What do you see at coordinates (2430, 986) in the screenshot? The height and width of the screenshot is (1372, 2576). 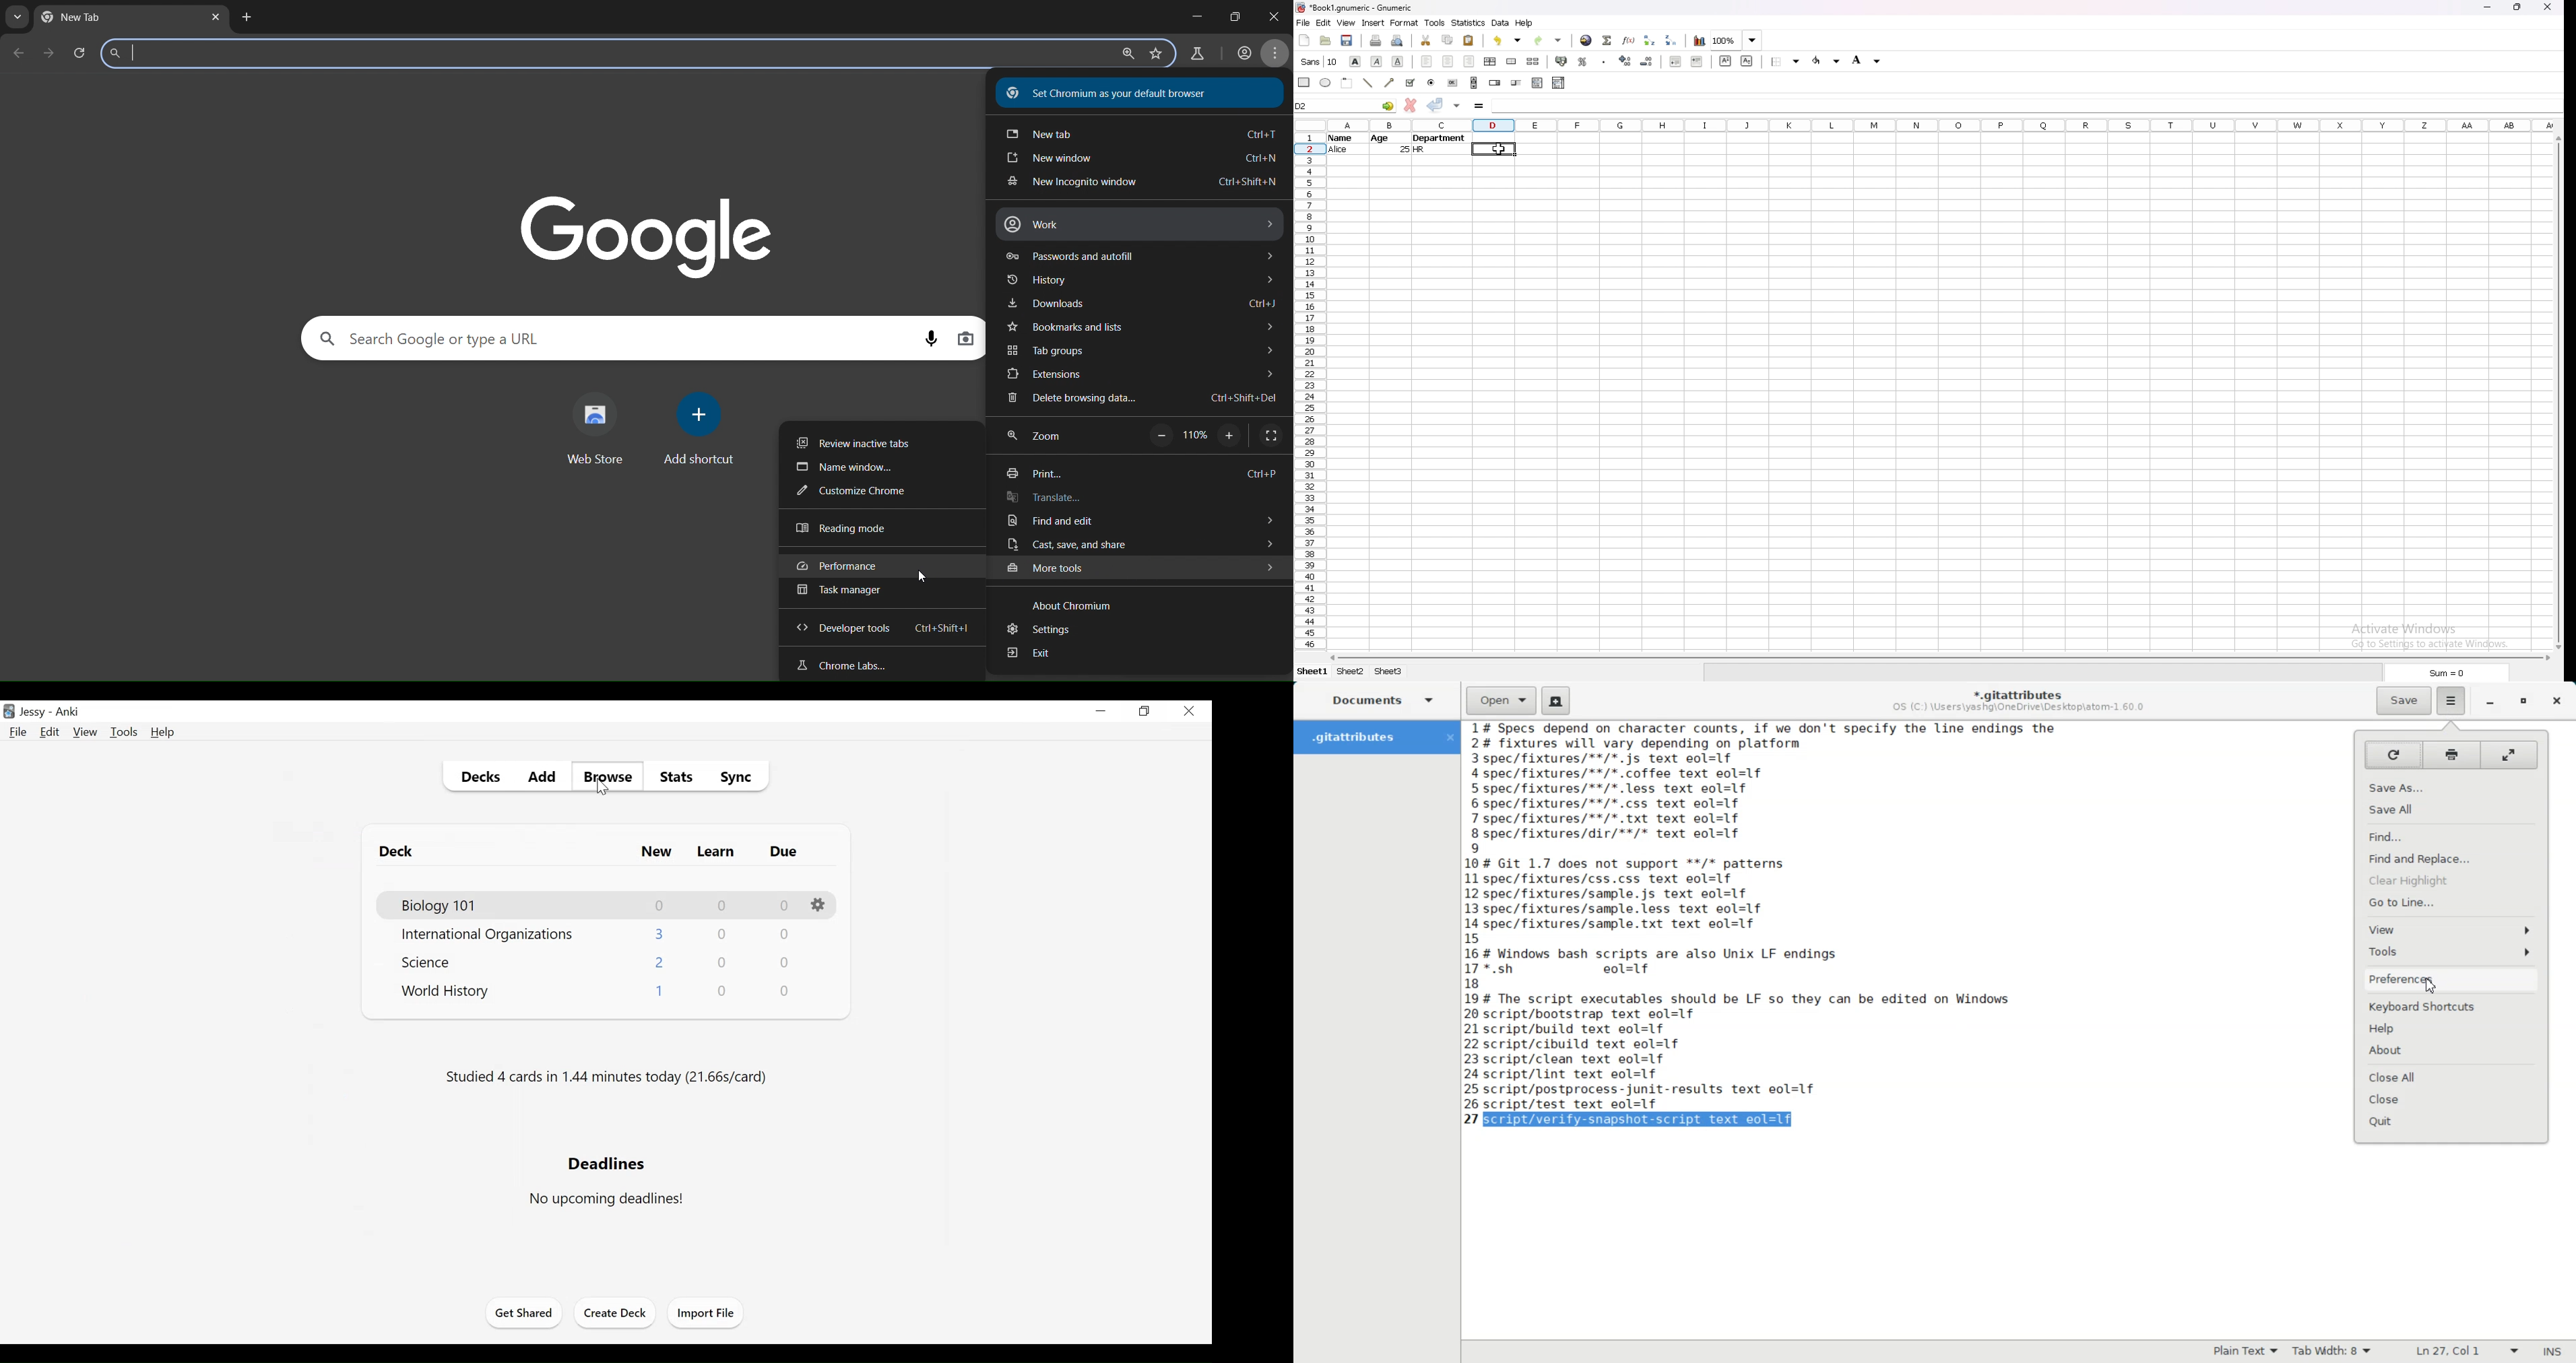 I see `Cursor` at bounding box center [2430, 986].